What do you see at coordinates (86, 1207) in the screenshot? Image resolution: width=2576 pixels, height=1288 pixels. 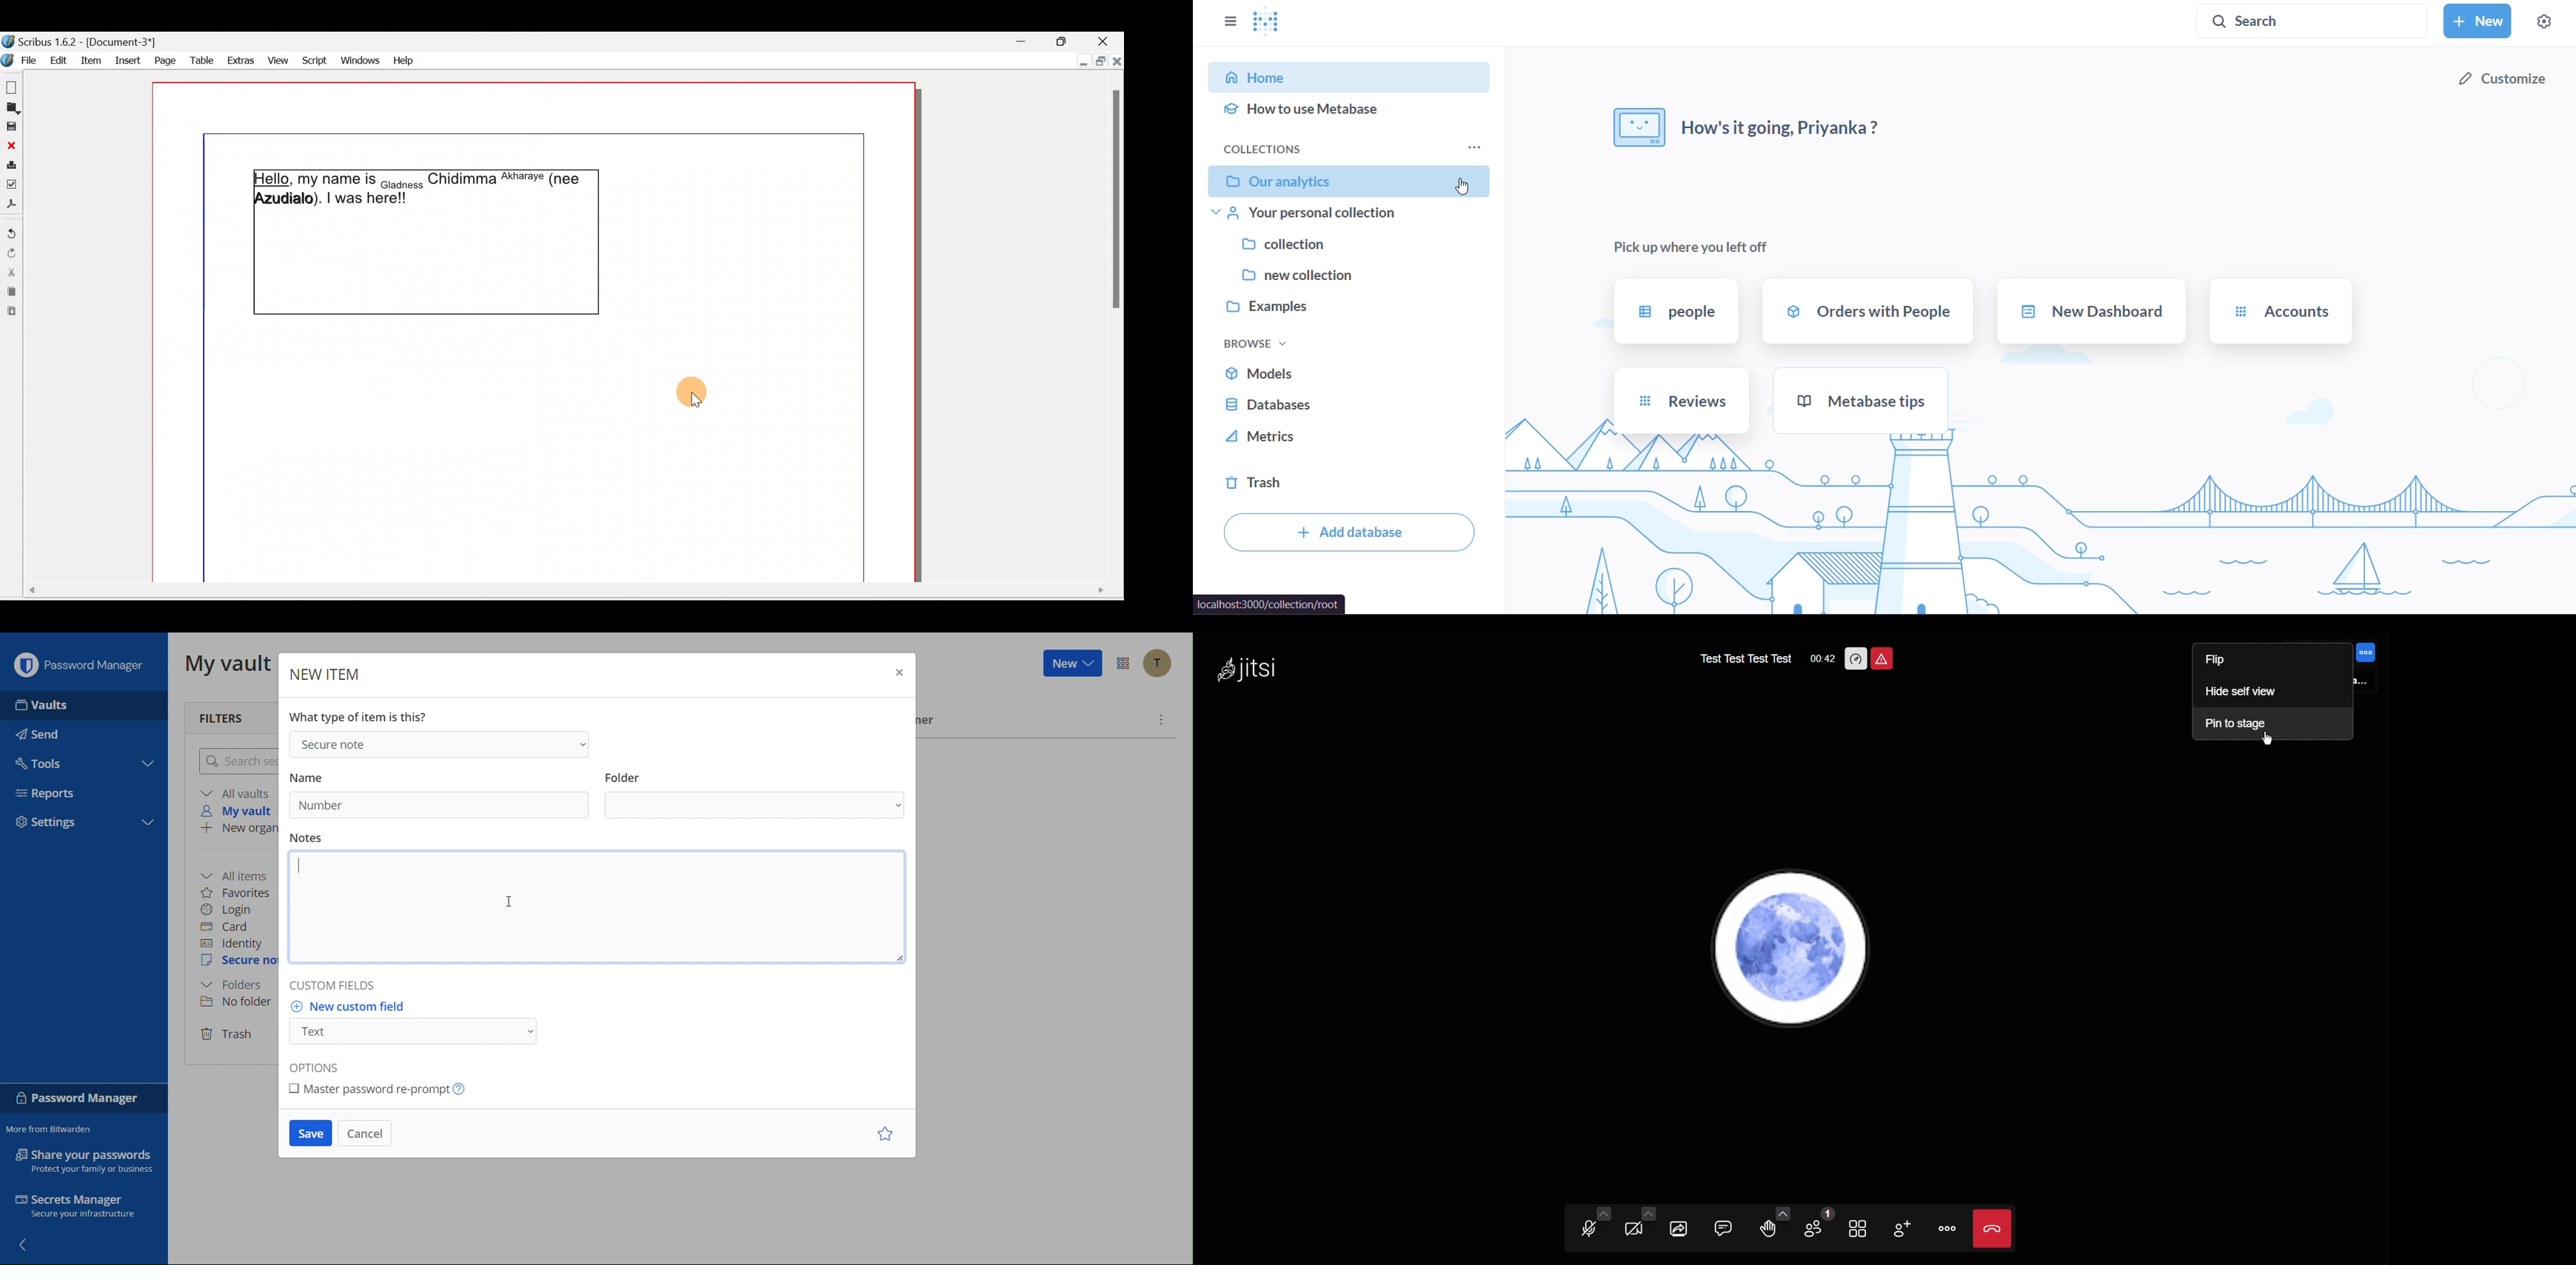 I see `Secrets Manager` at bounding box center [86, 1207].